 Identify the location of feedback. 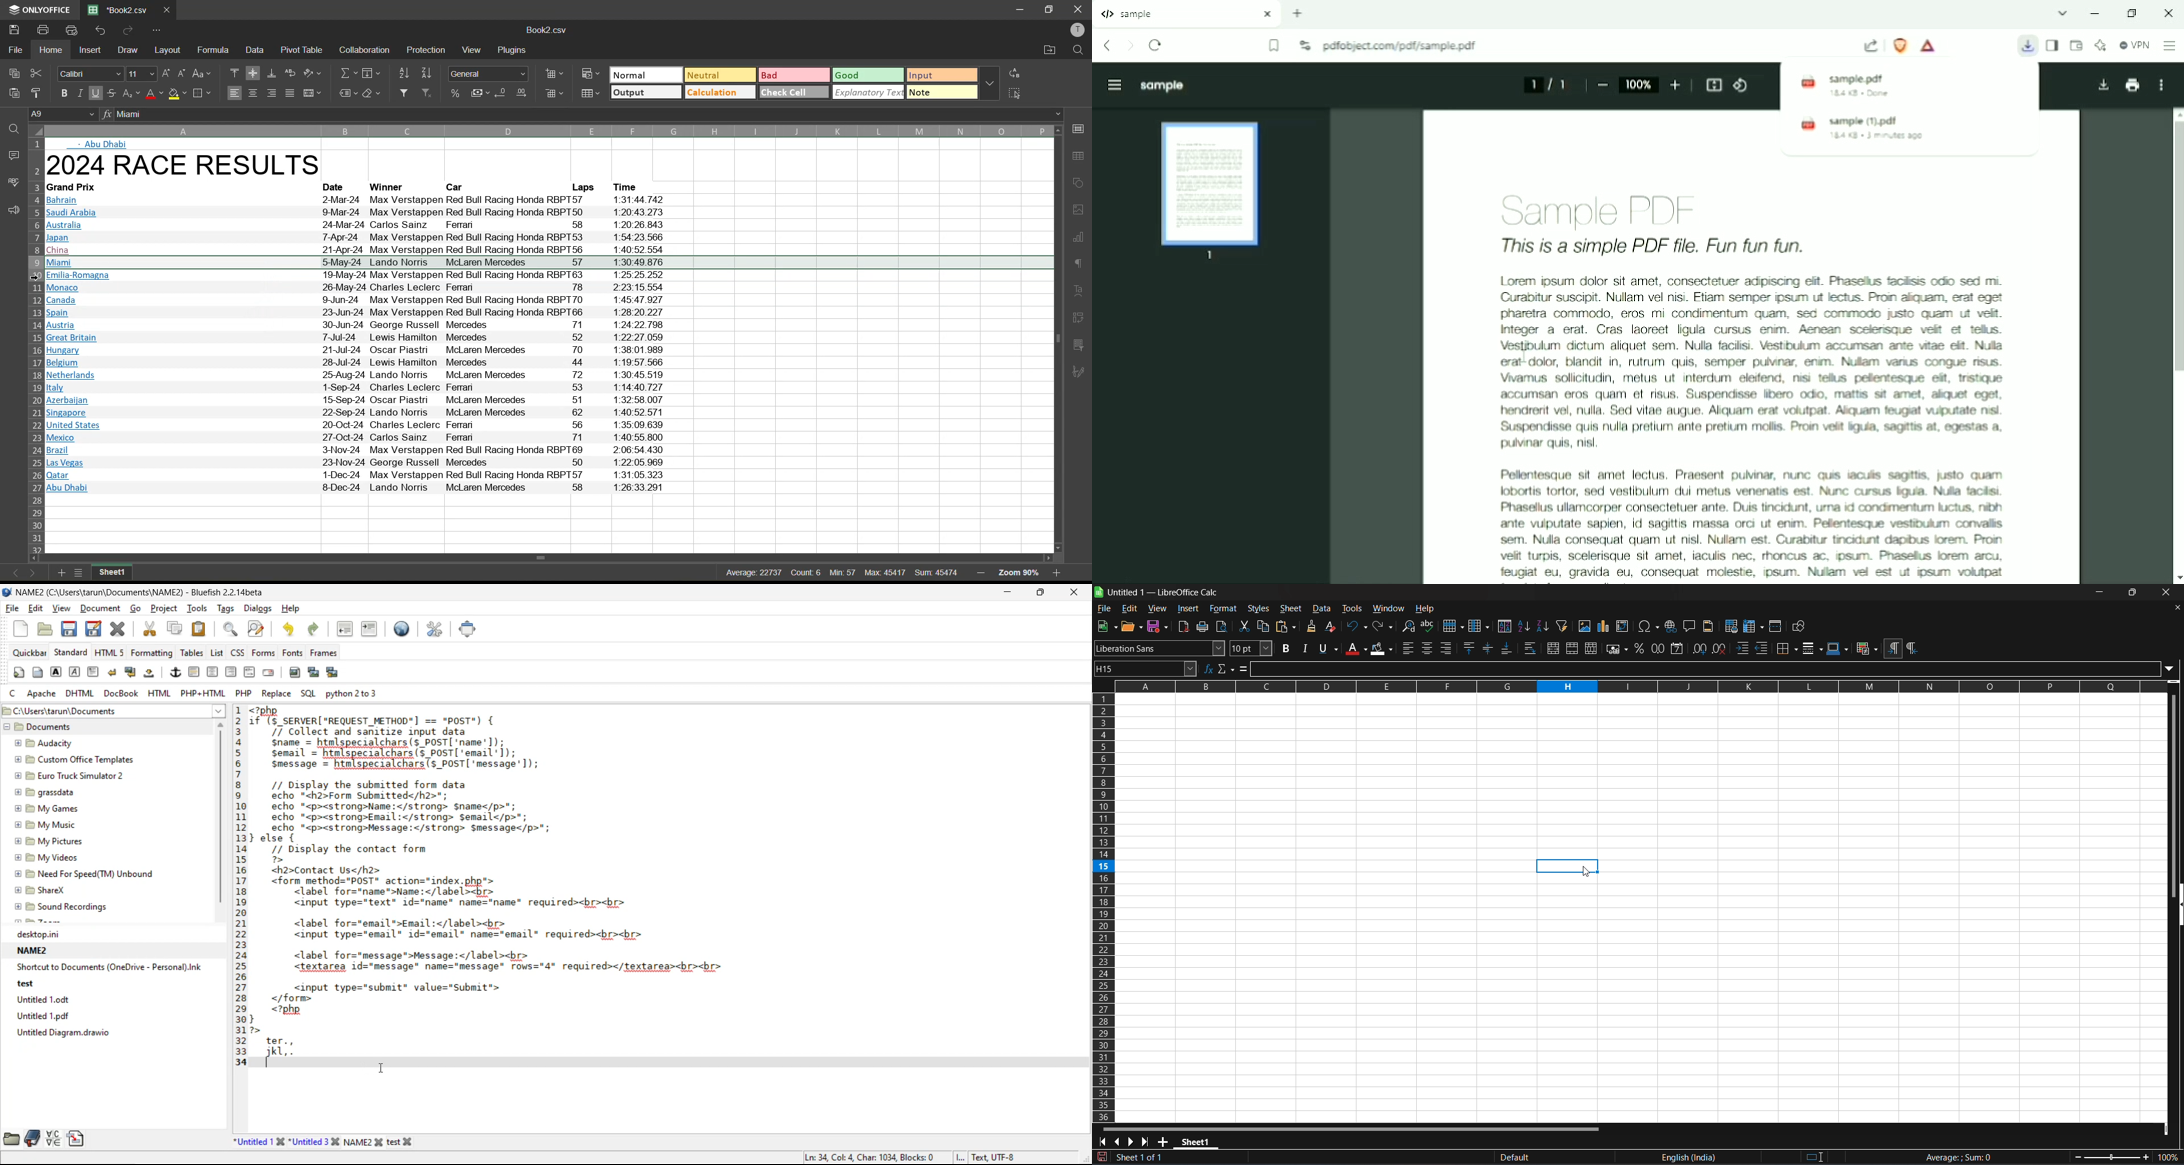
(11, 209).